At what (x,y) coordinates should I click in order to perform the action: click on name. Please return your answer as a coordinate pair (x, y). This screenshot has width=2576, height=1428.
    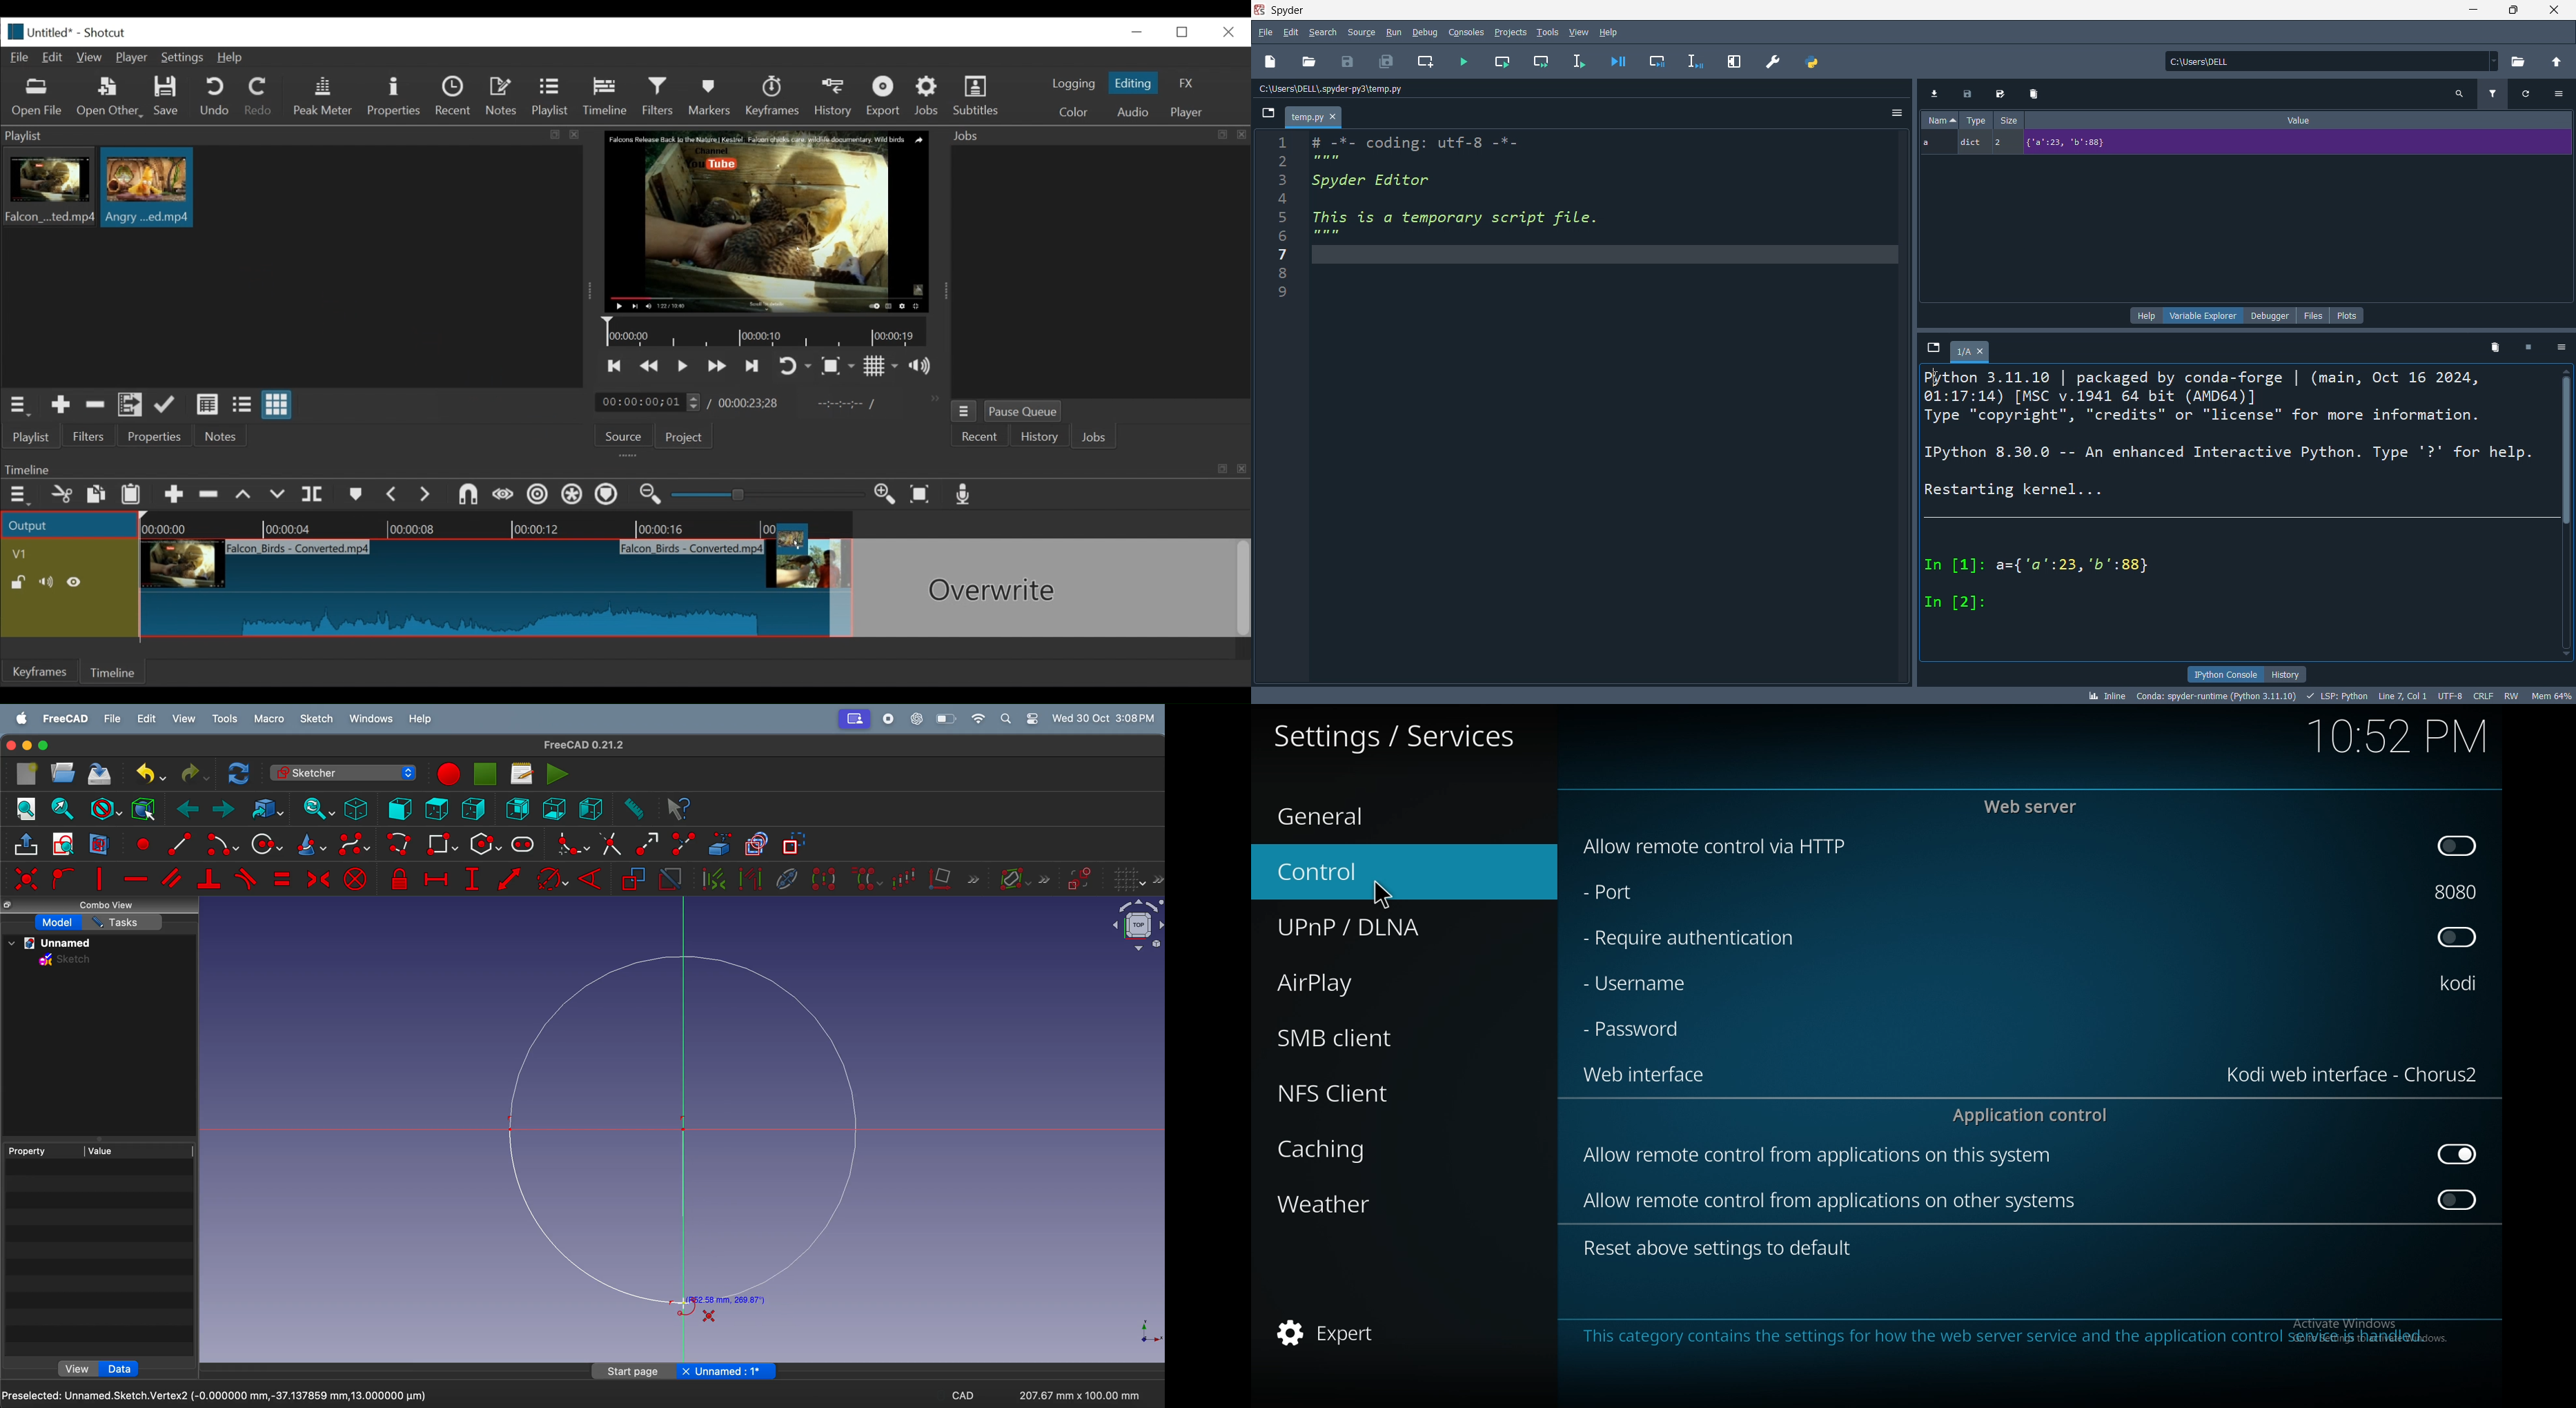
    Looking at the image, I should click on (1941, 119).